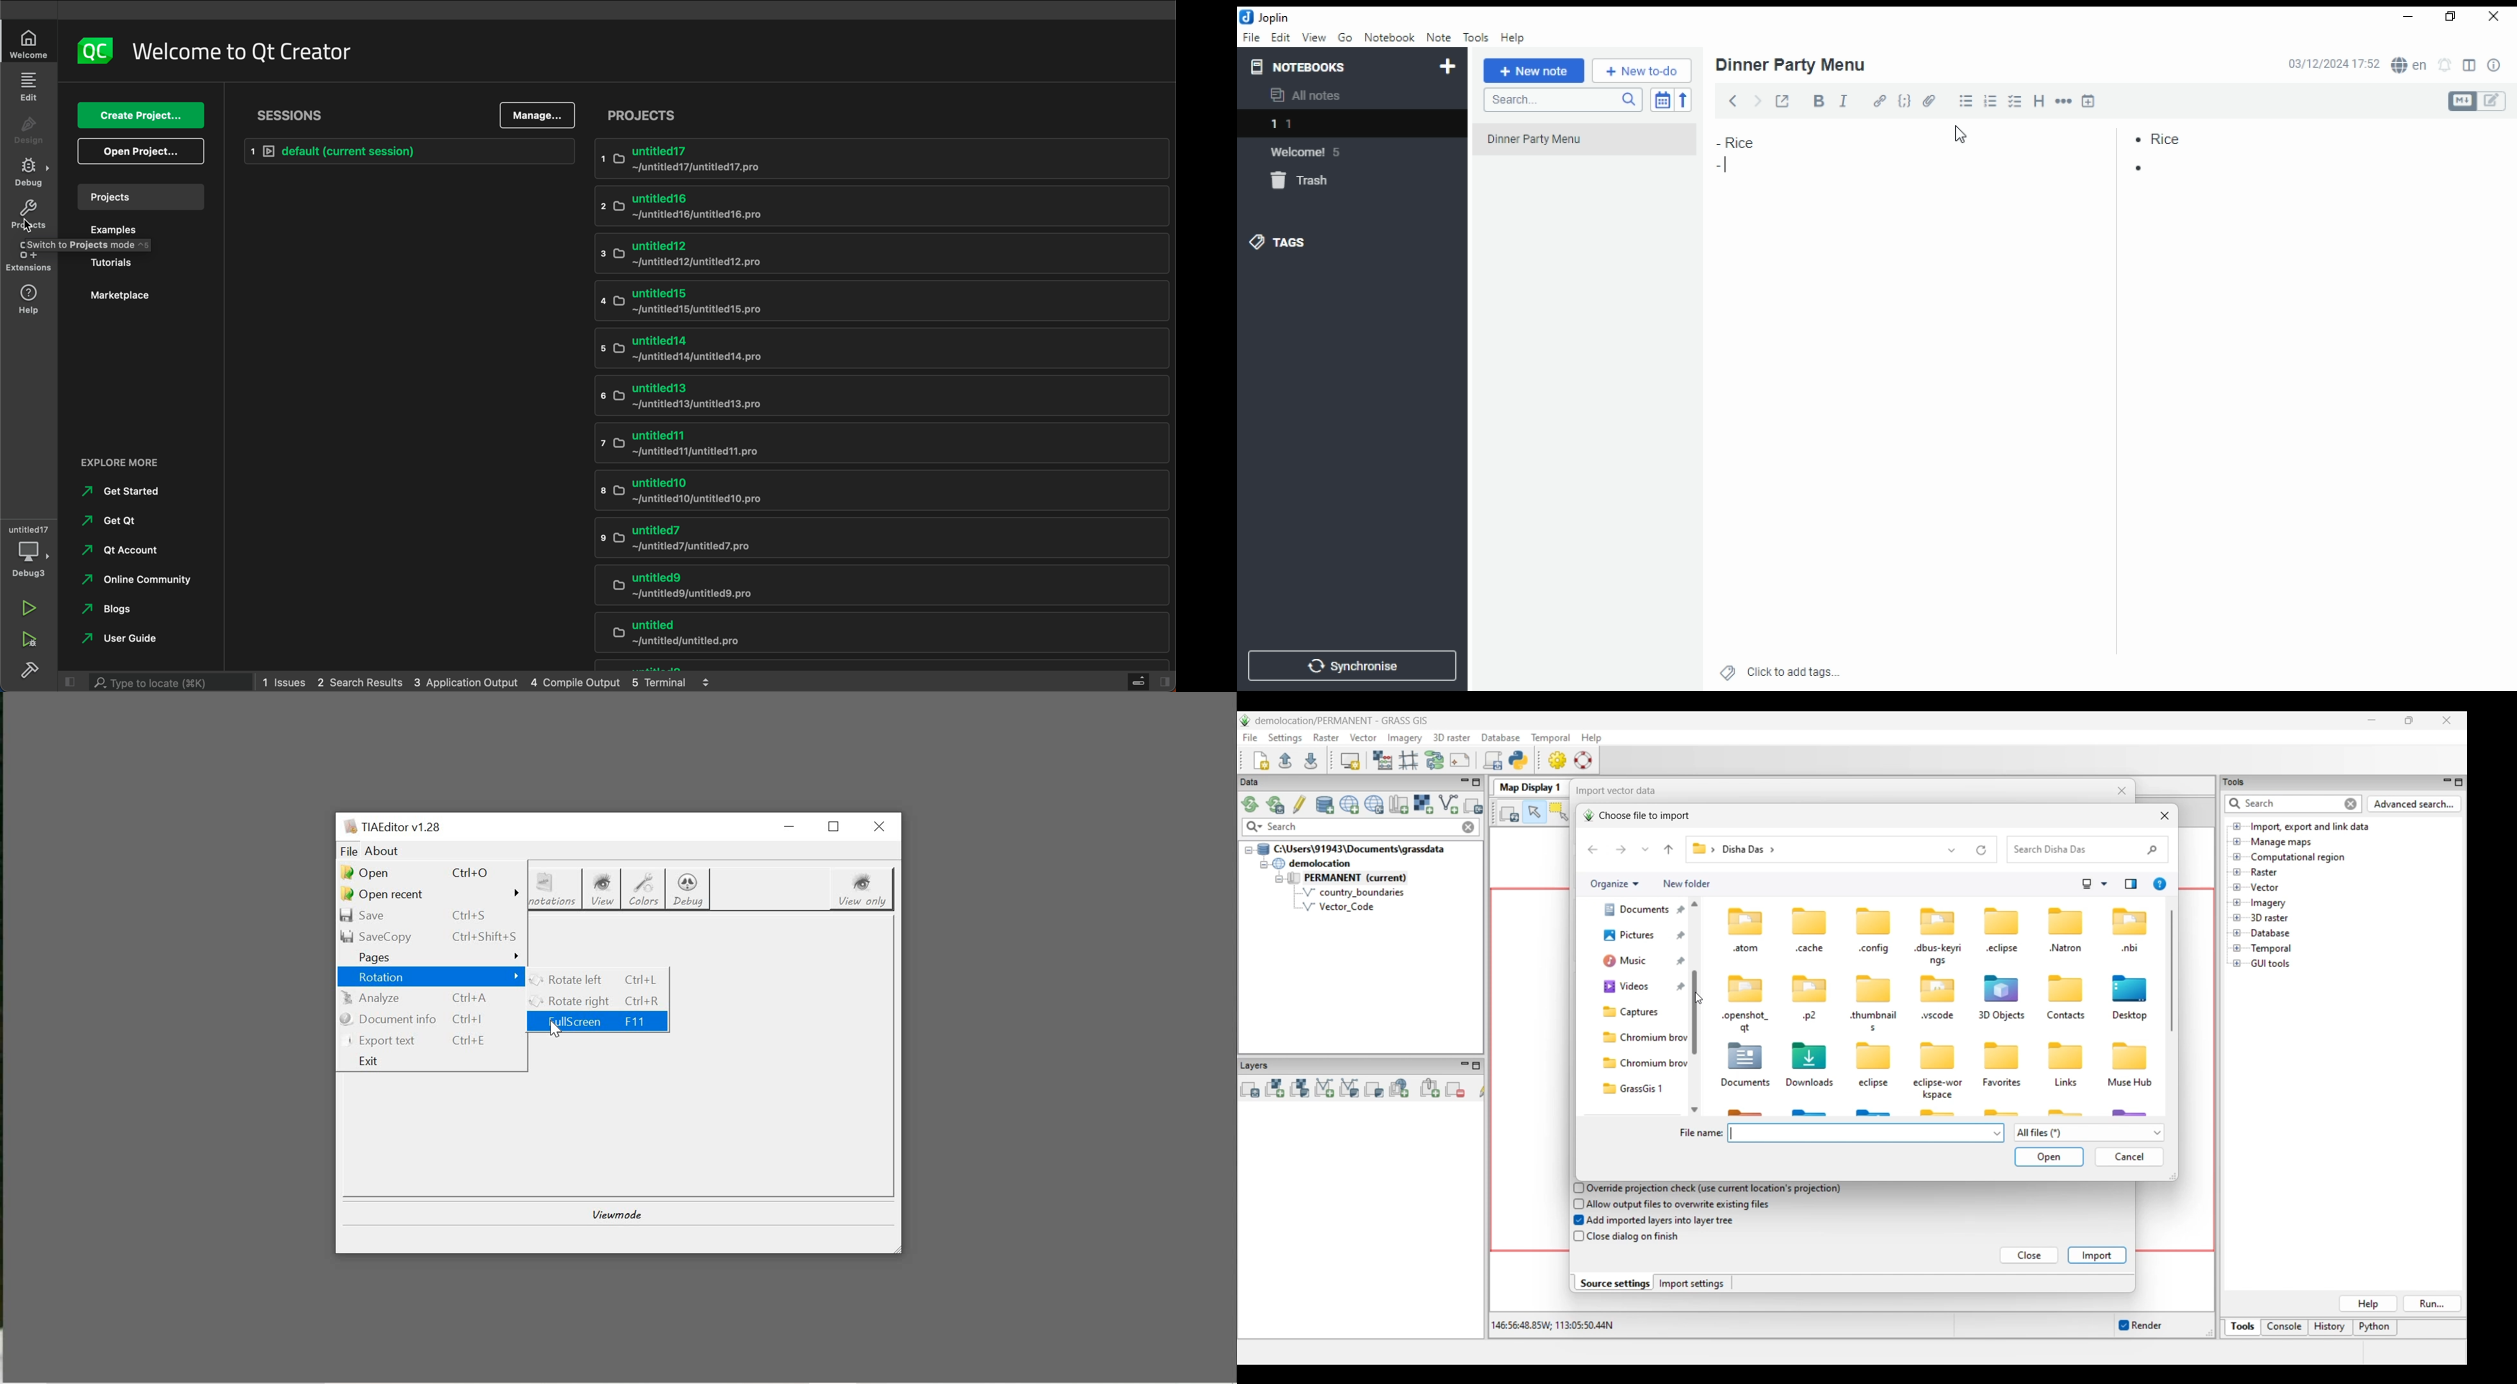  I want to click on Language, so click(2408, 65).